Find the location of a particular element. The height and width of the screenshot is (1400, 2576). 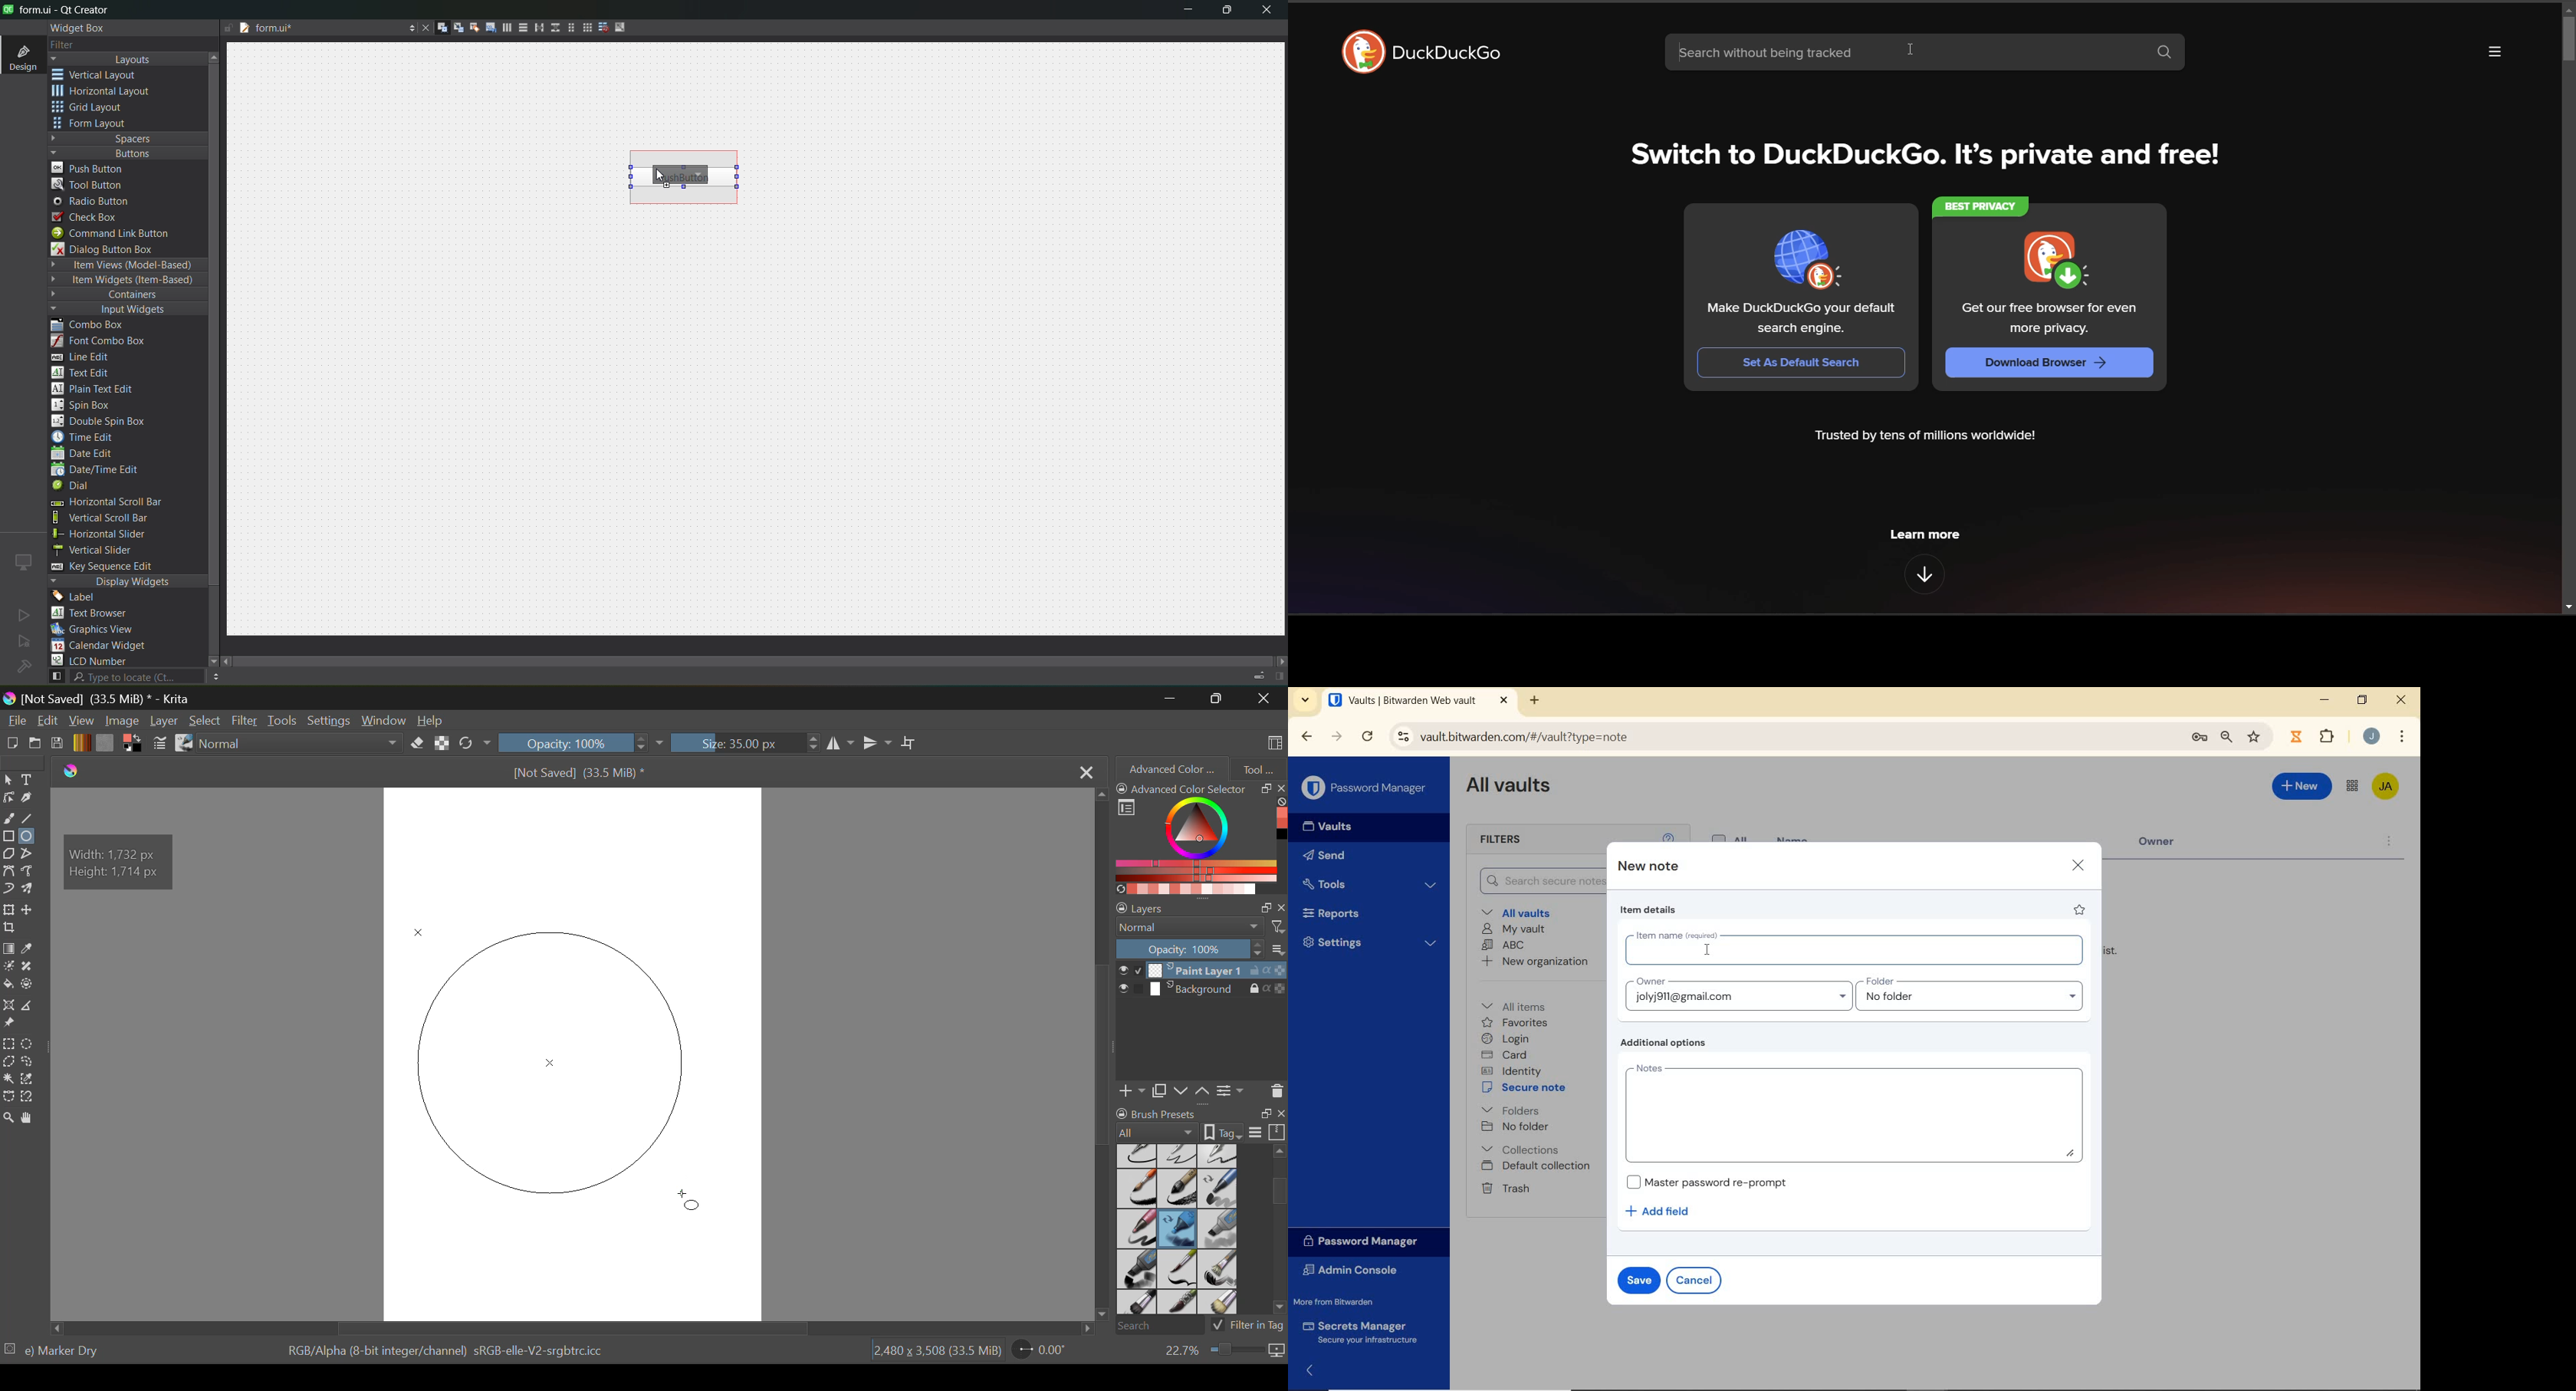

DuckDuckGo Logo is located at coordinates (1362, 52).